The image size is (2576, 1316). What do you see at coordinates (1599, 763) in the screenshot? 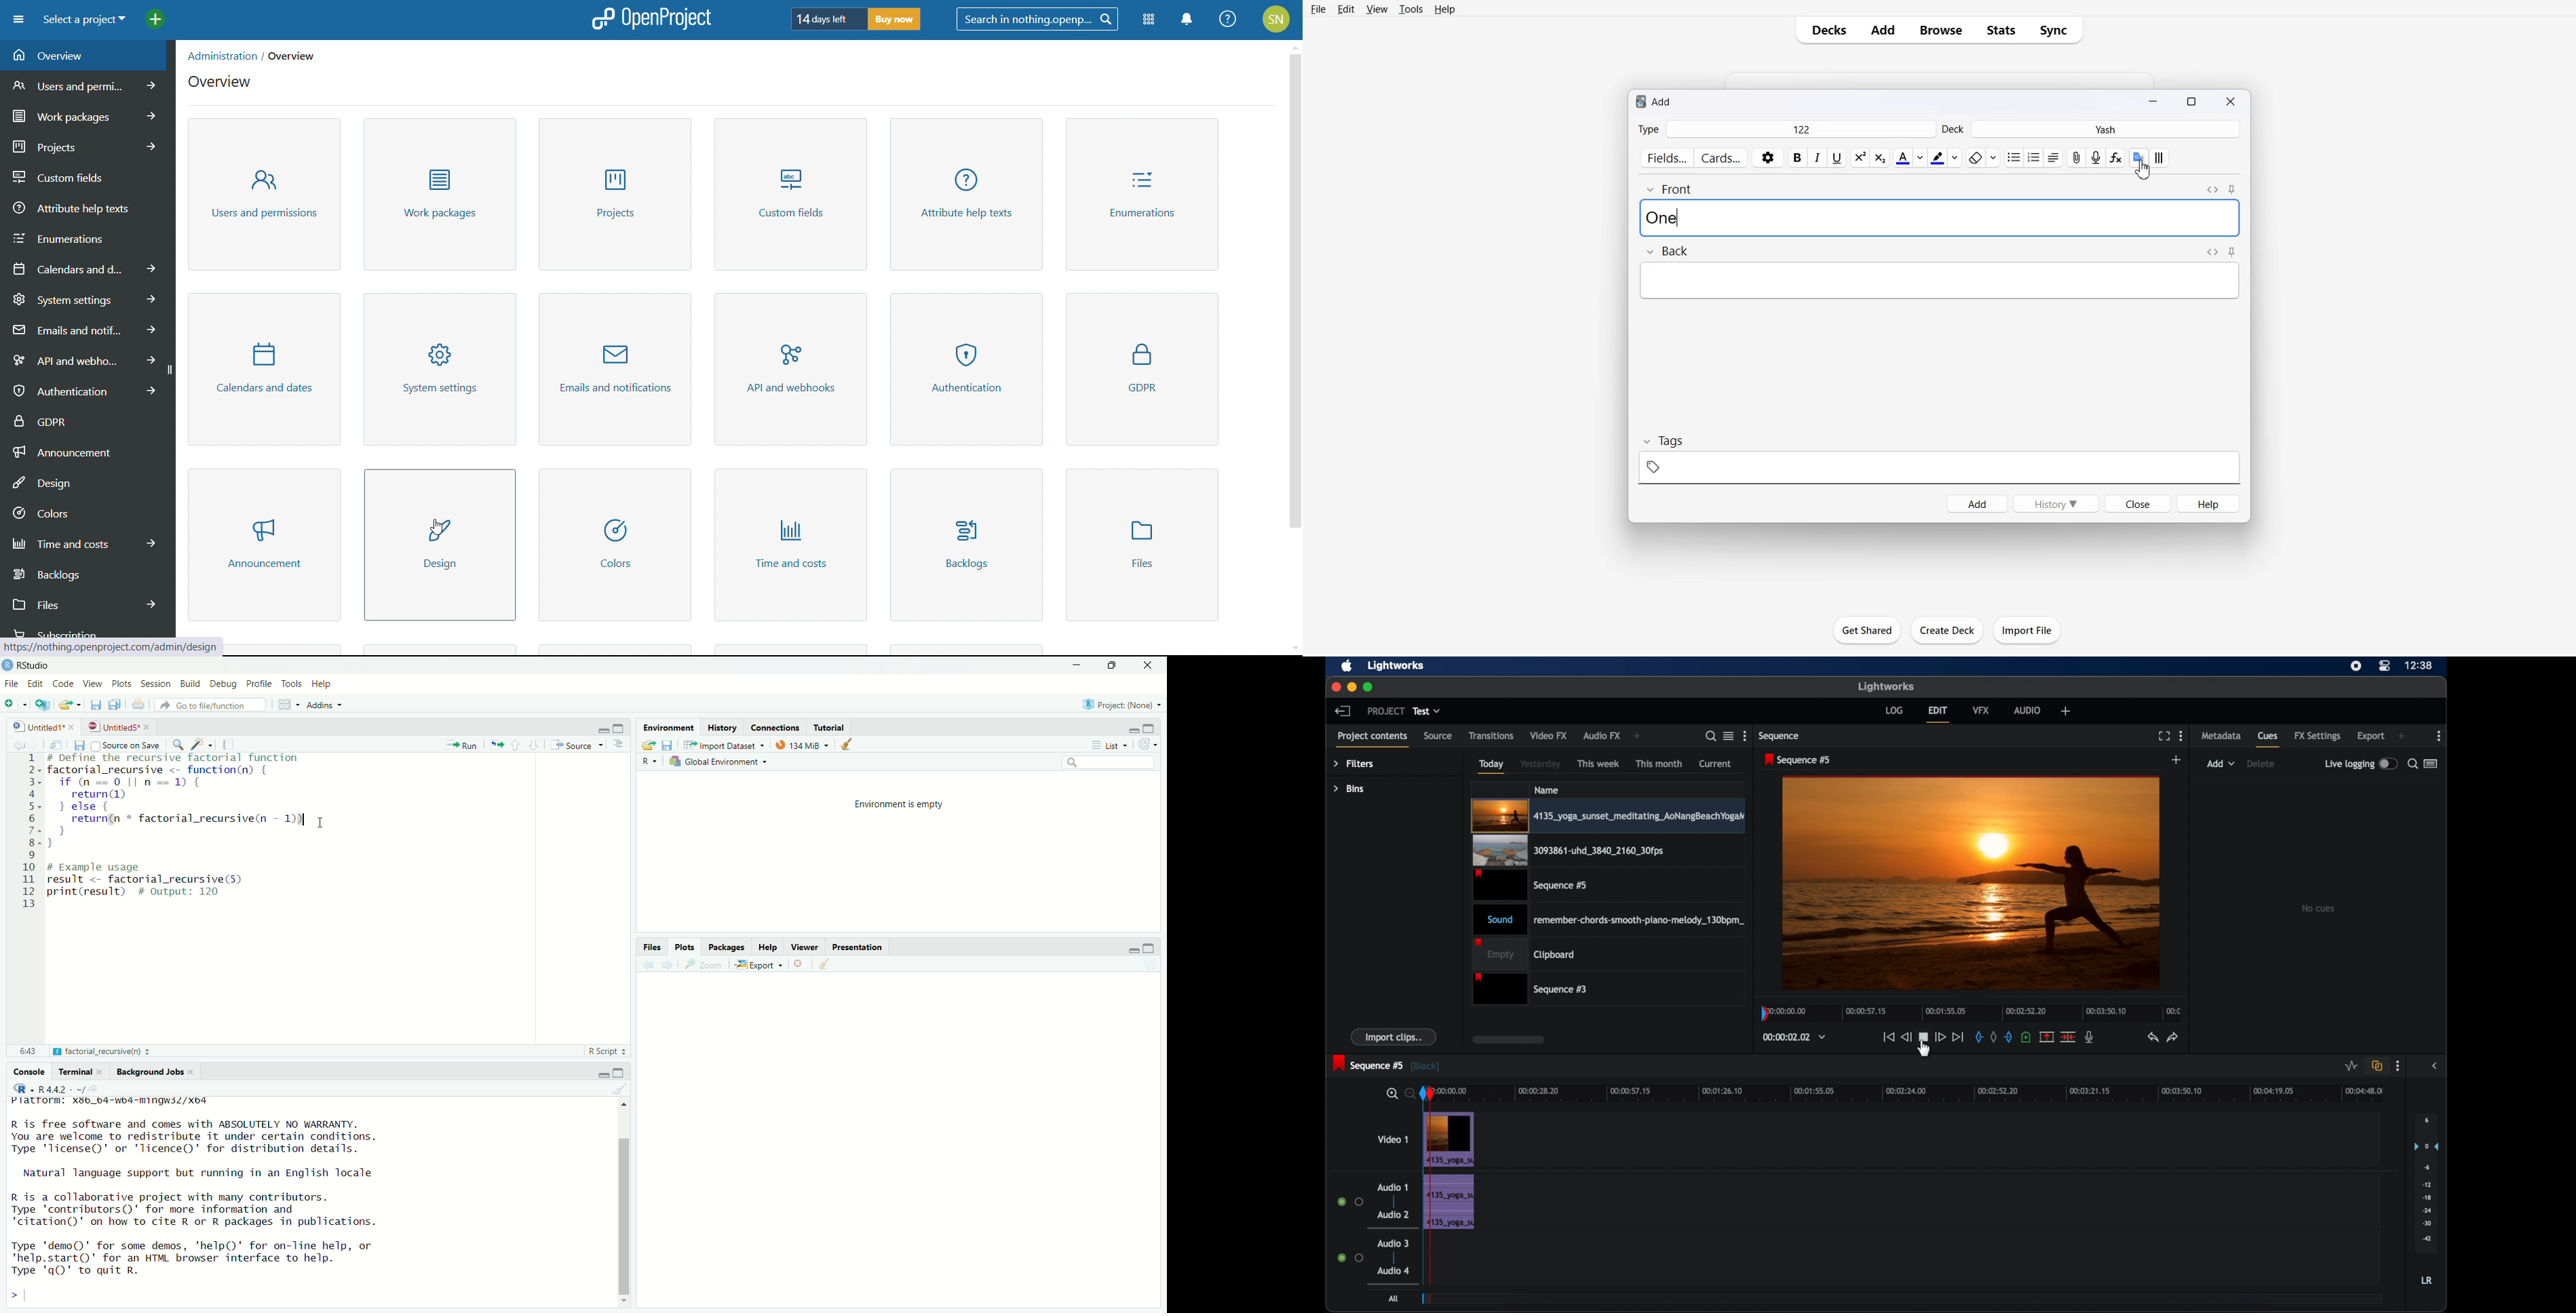
I see `this week` at bounding box center [1599, 763].